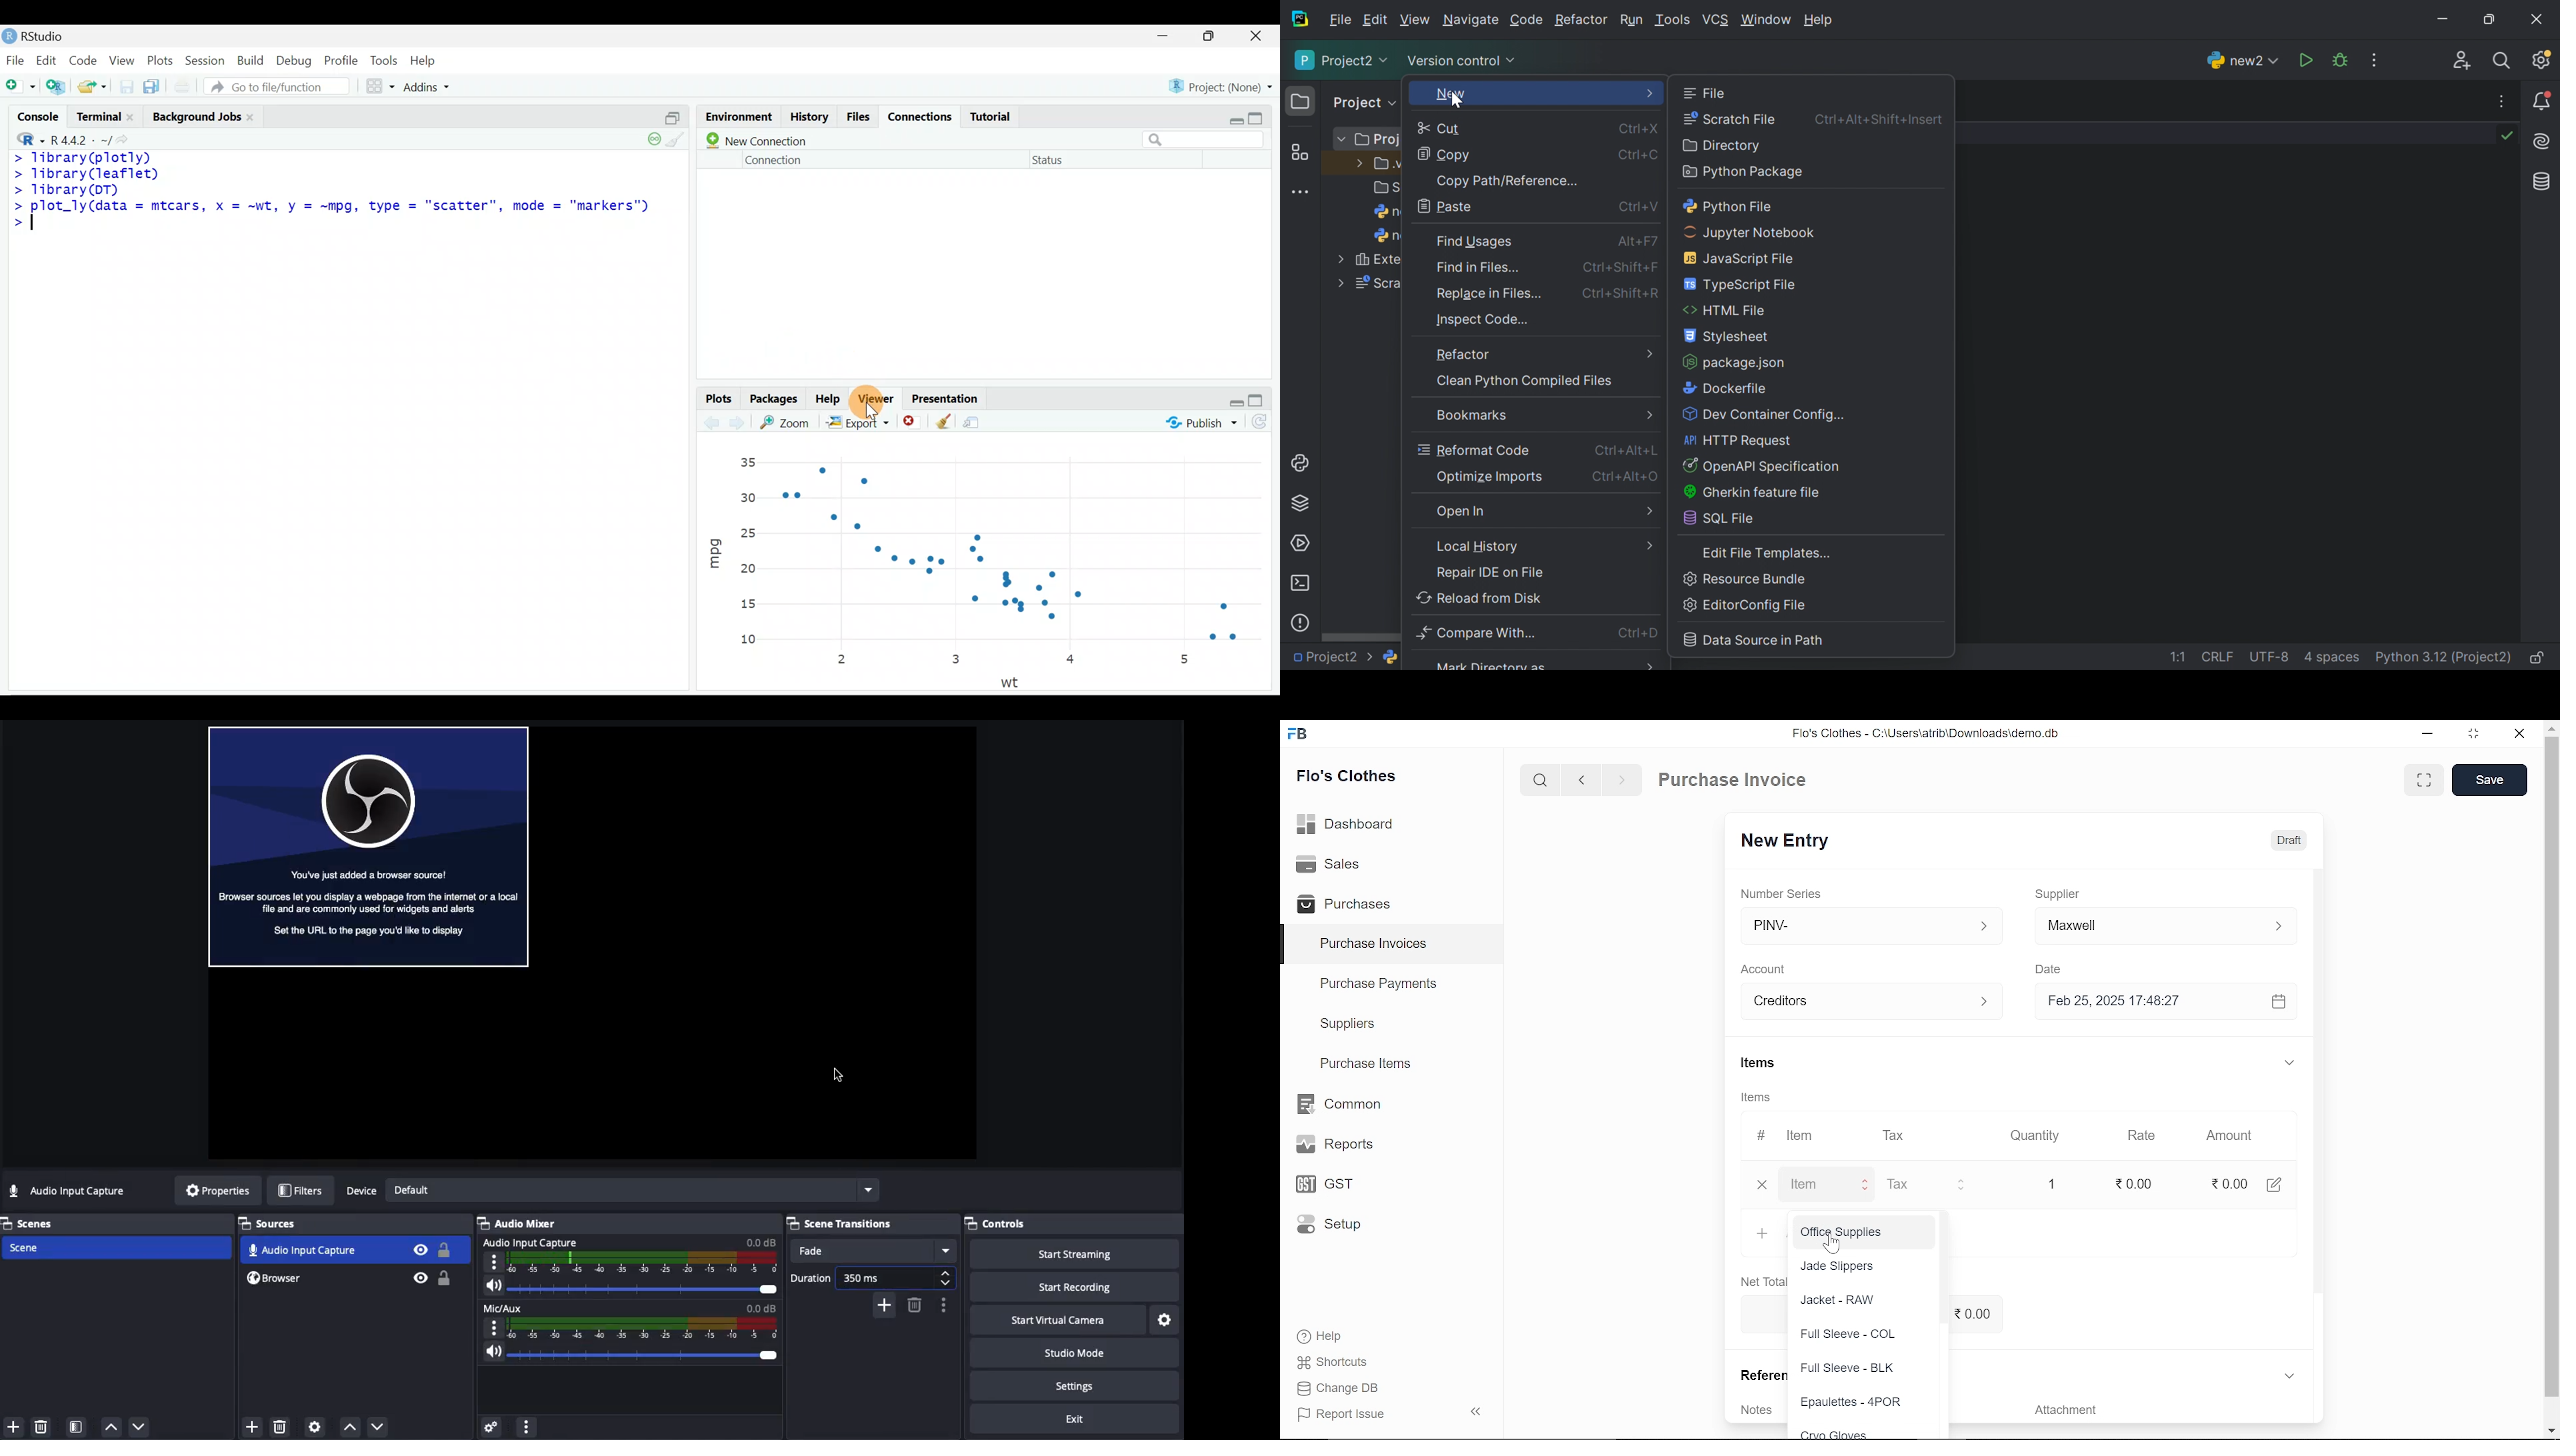  What do you see at coordinates (2373, 61) in the screenshot?
I see `More actions` at bounding box center [2373, 61].